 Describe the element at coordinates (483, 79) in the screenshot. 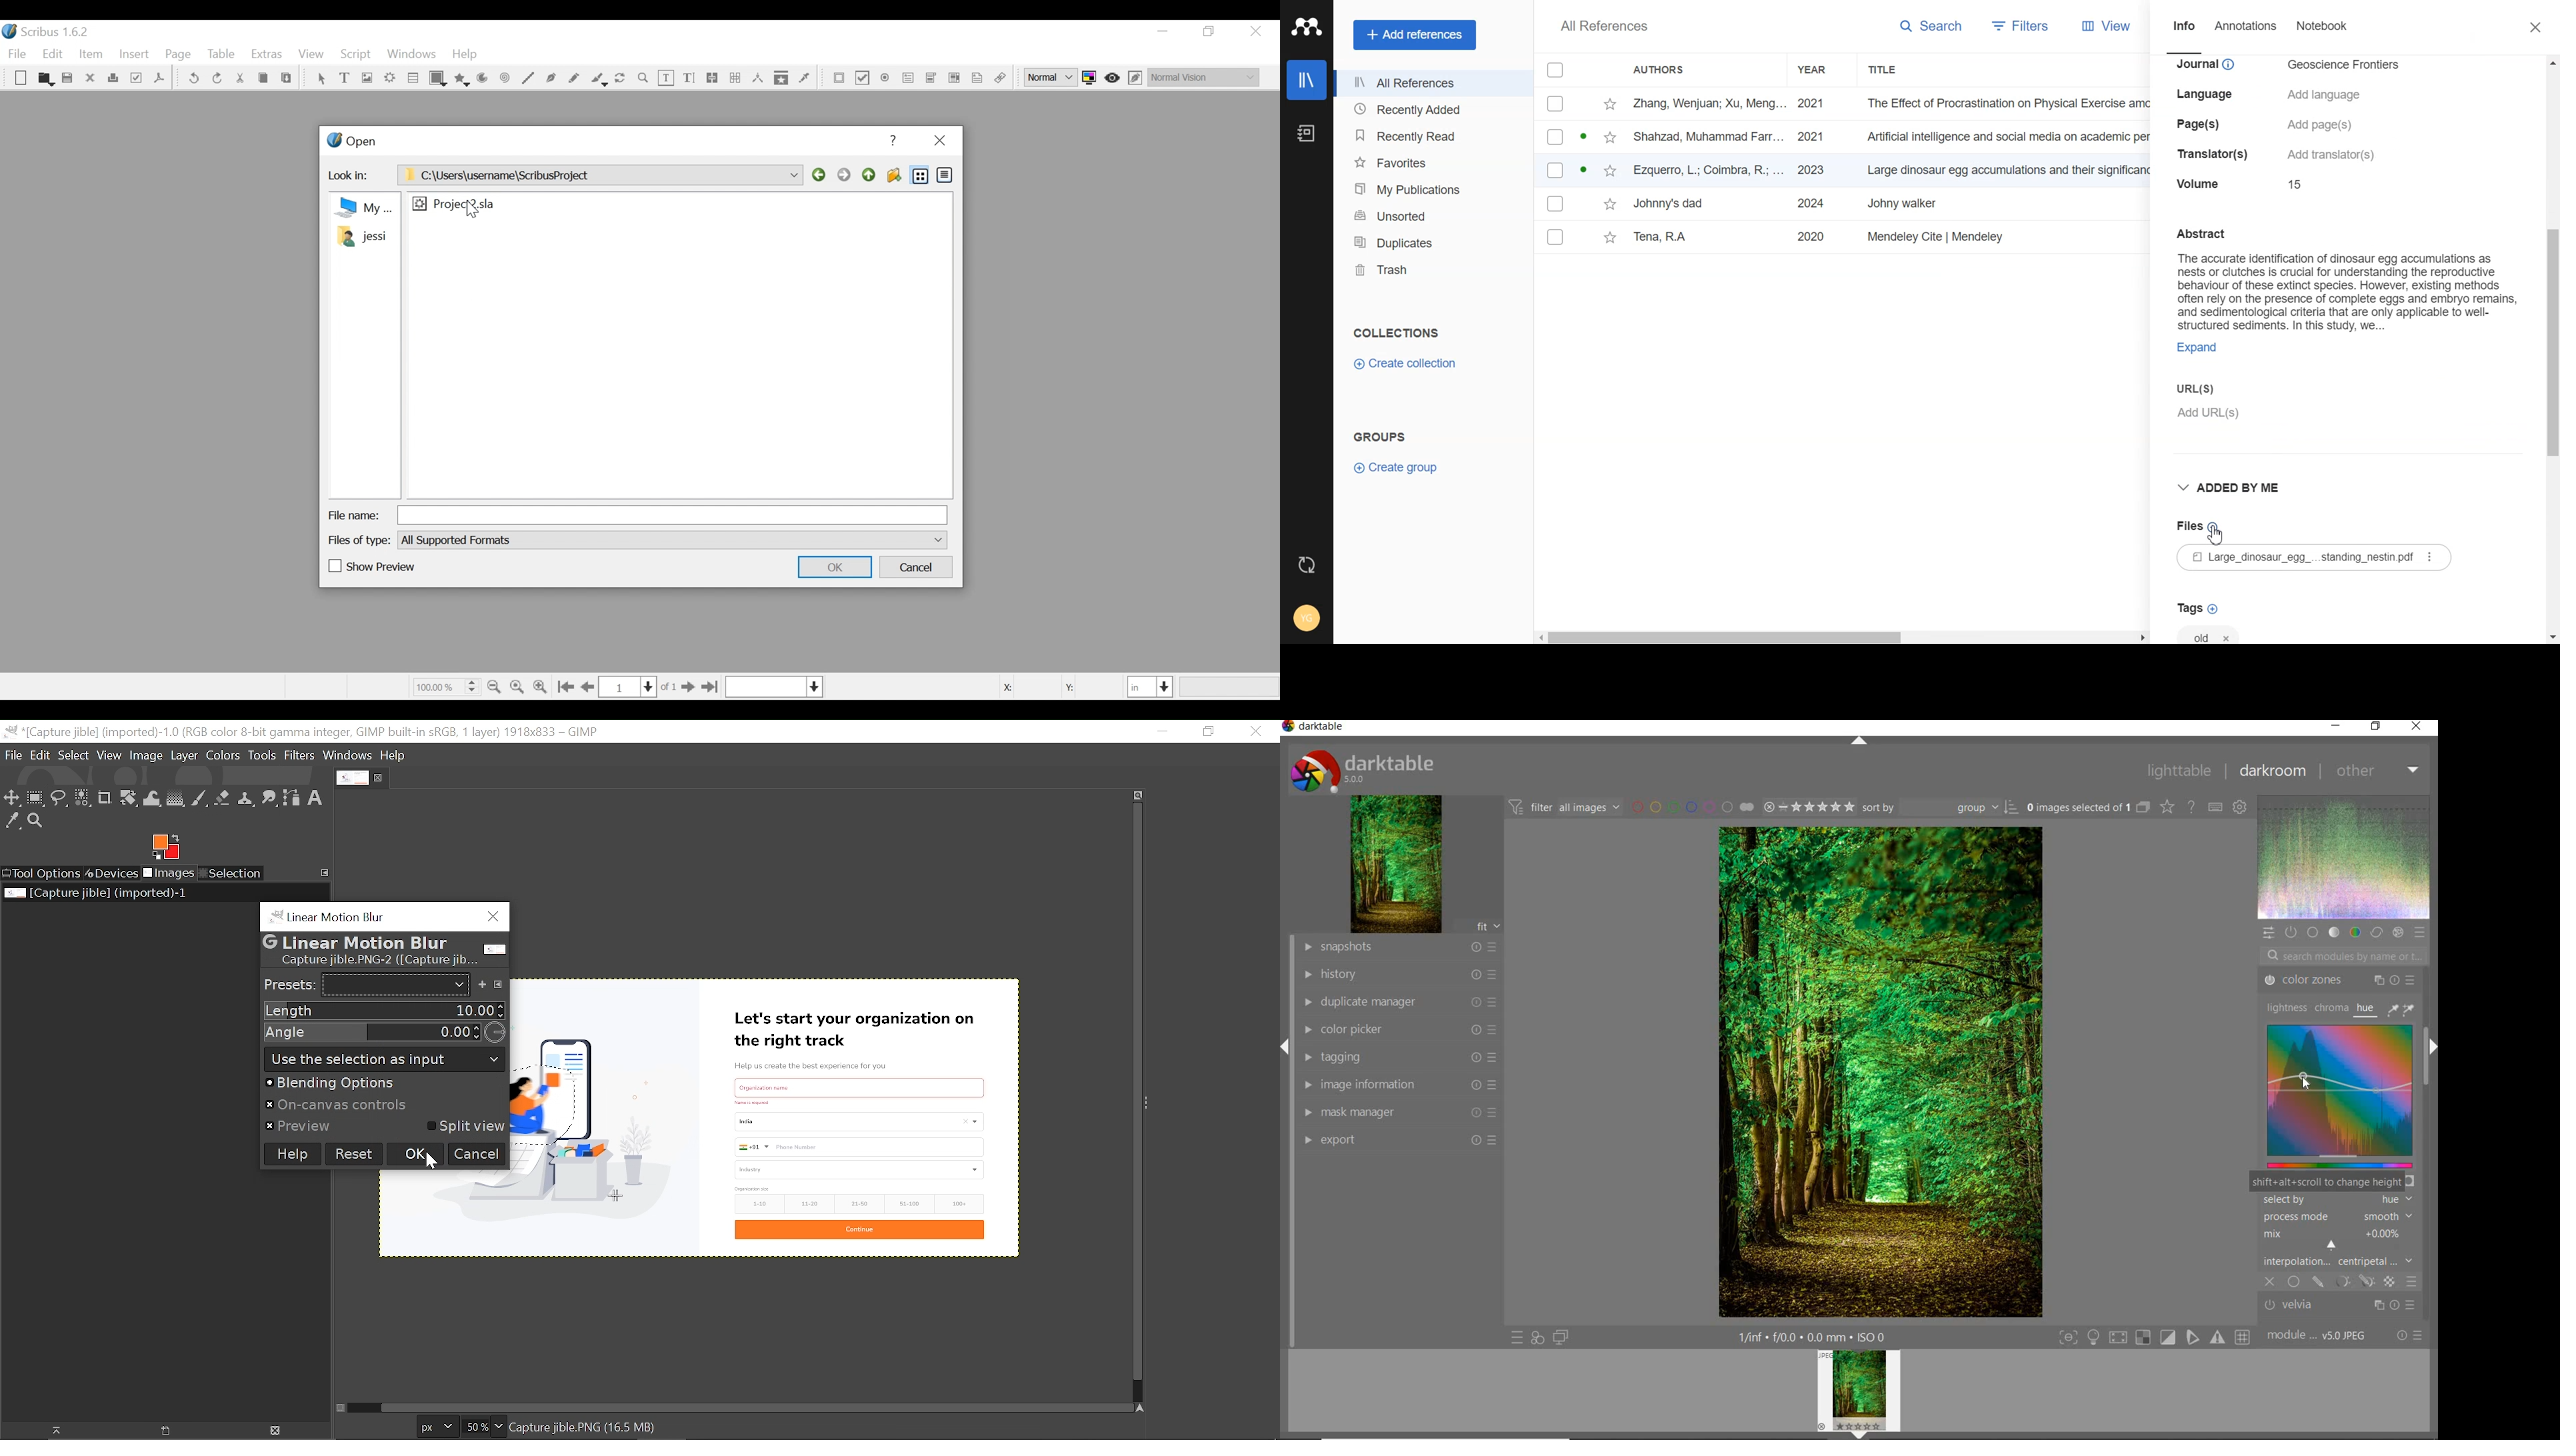

I see `Arc` at that location.